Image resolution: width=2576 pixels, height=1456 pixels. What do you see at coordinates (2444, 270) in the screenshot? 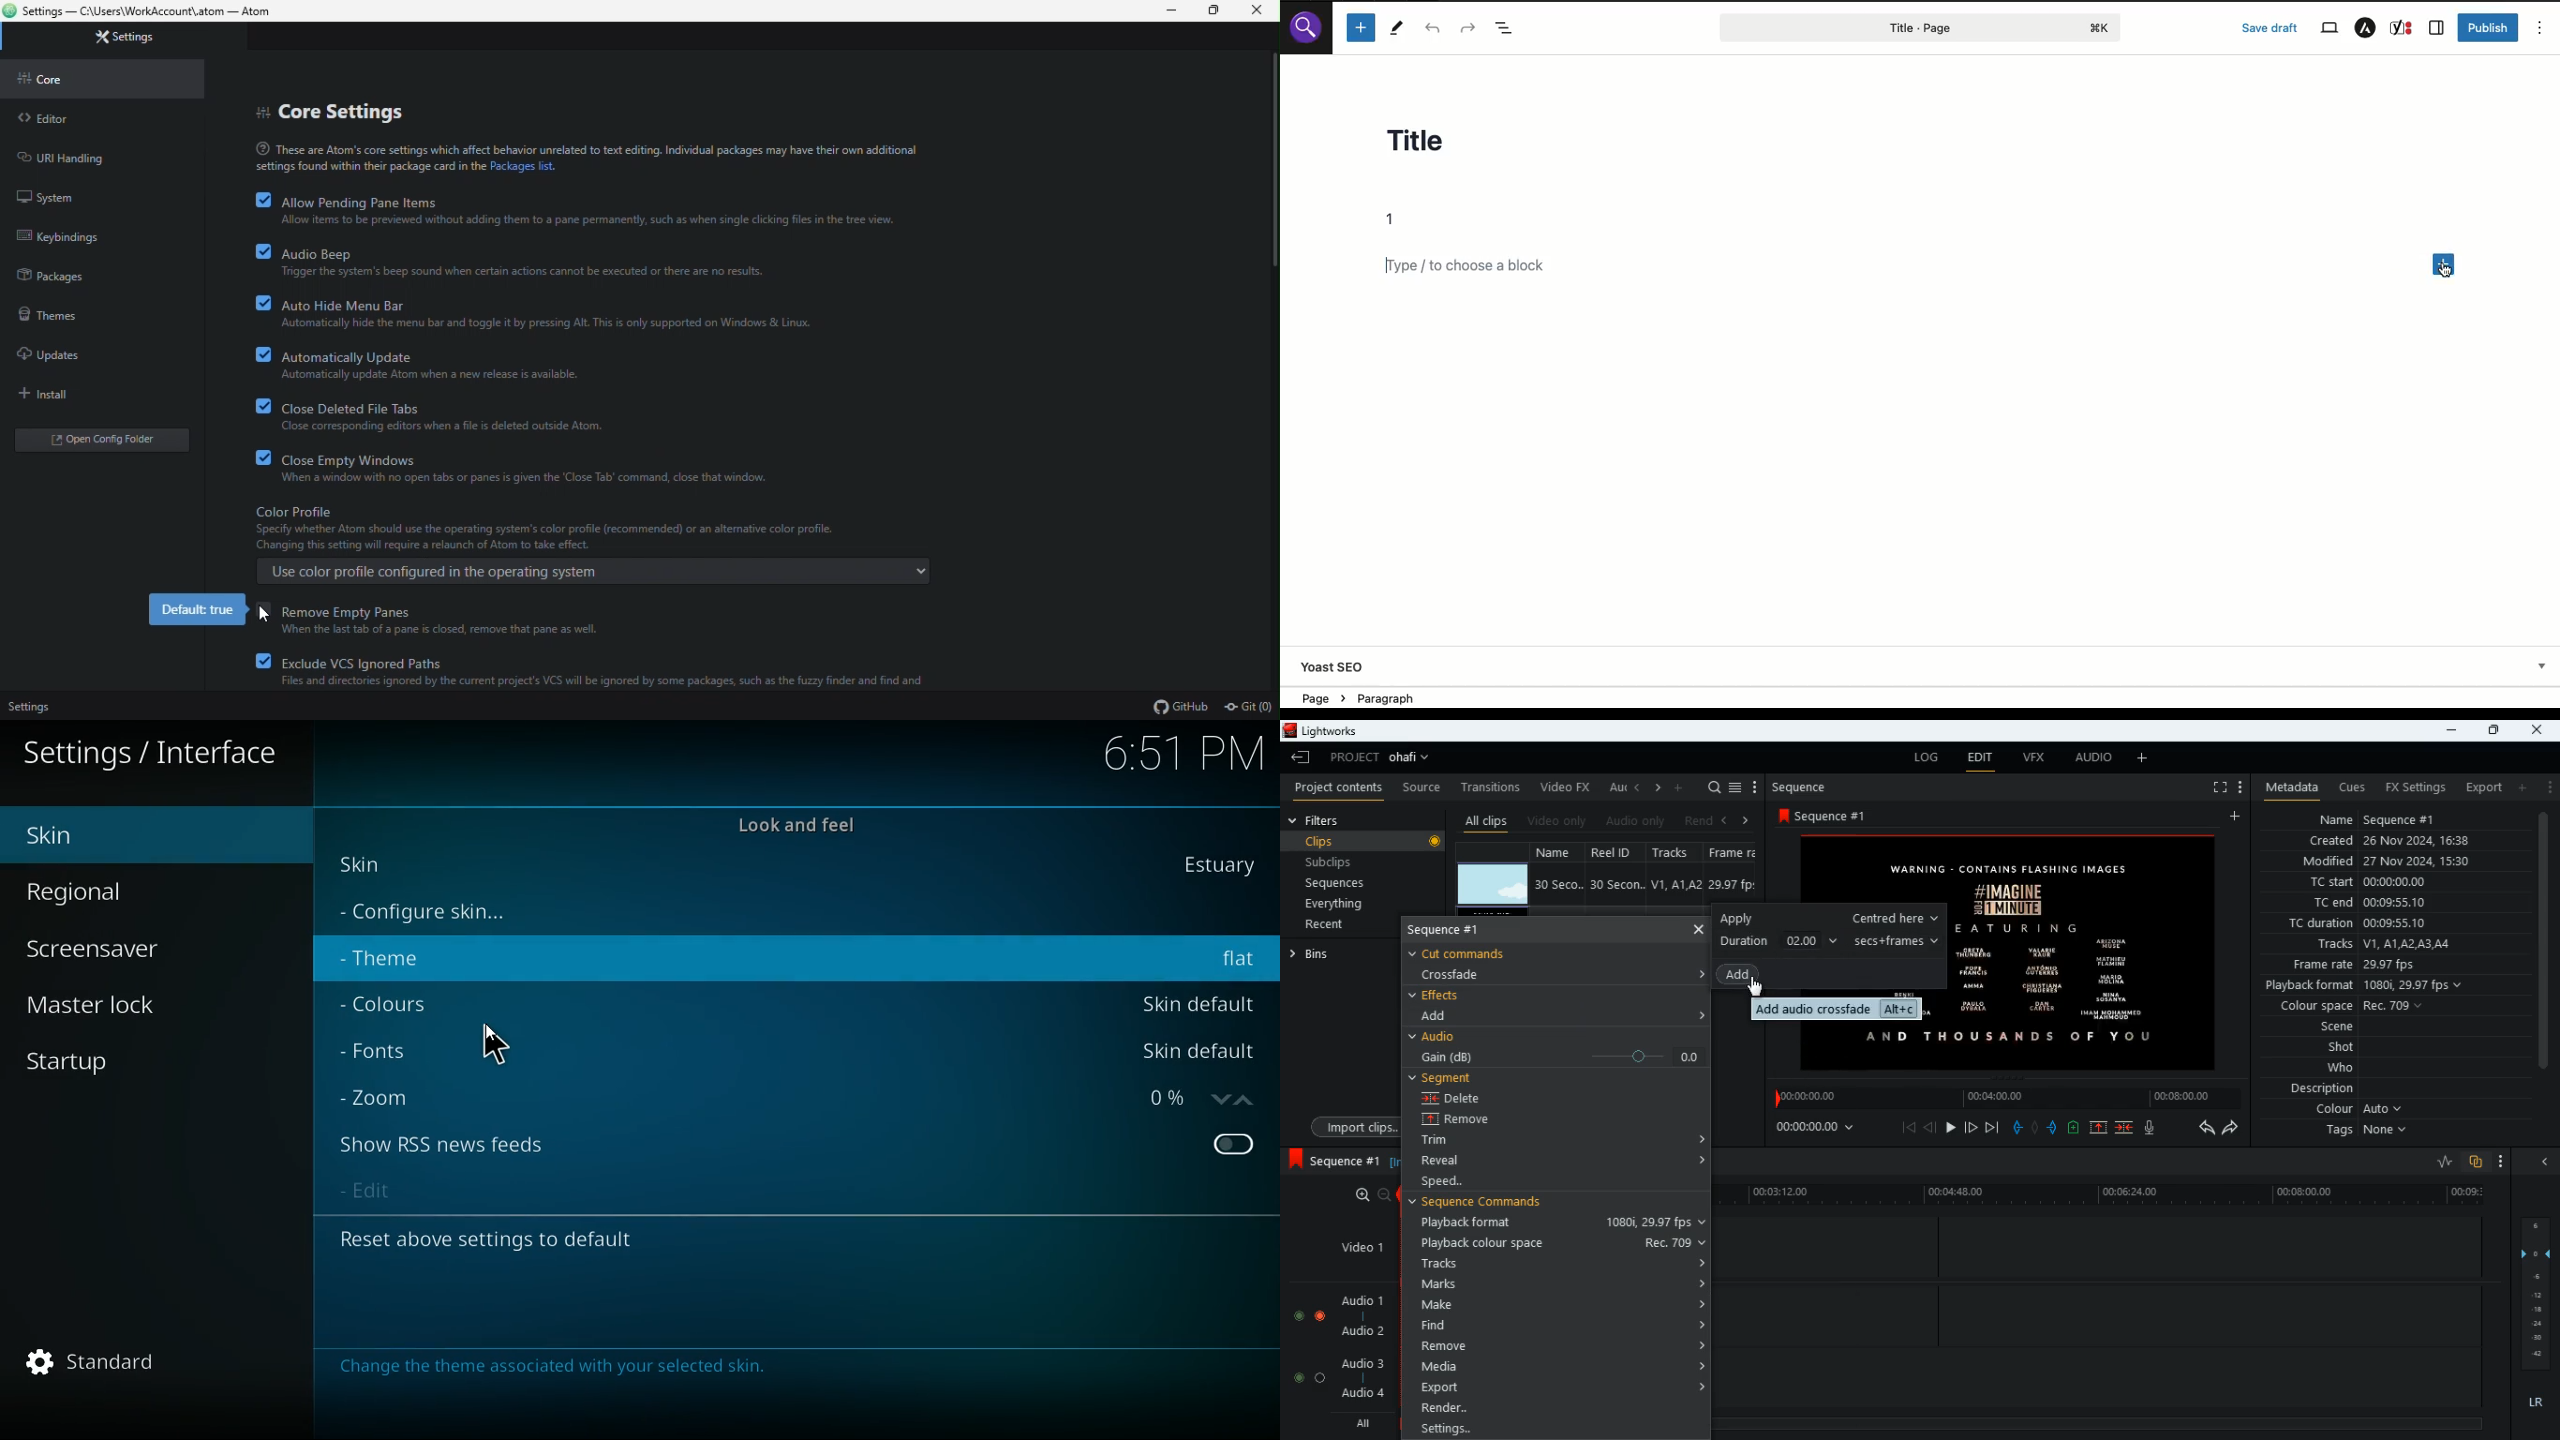
I see `text cursor` at bounding box center [2444, 270].